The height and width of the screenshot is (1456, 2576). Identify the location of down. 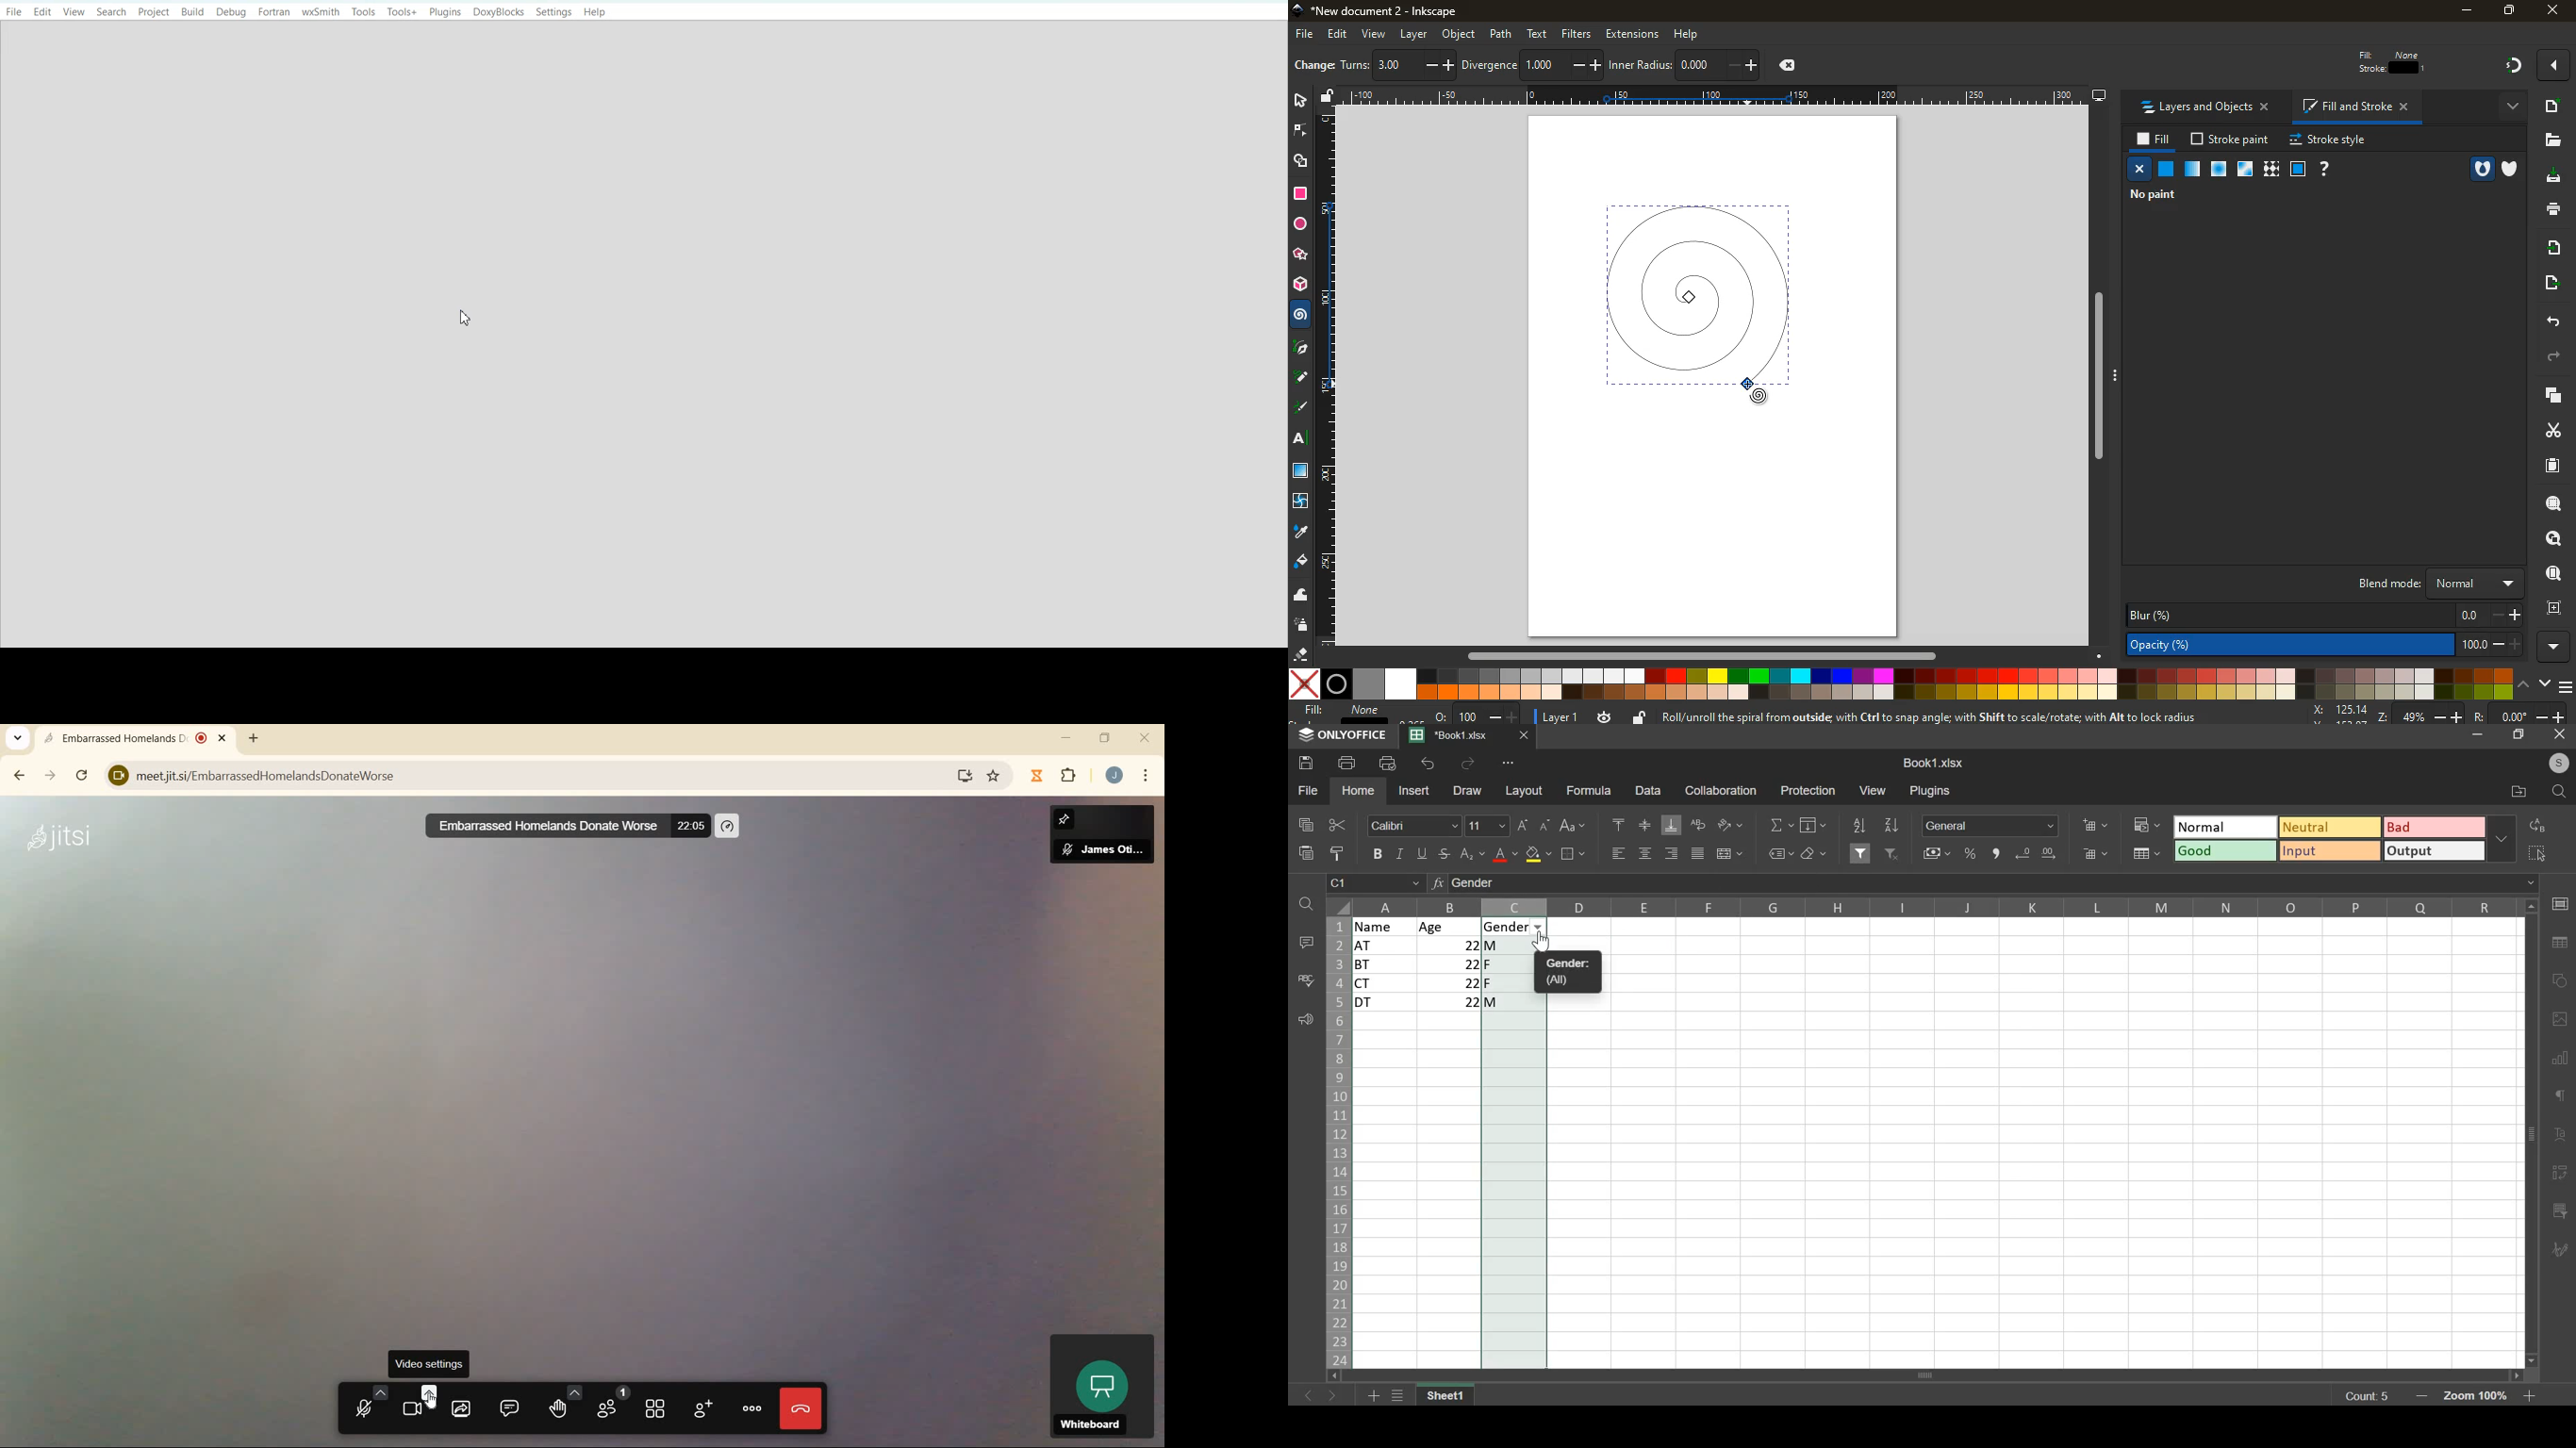
(2547, 684).